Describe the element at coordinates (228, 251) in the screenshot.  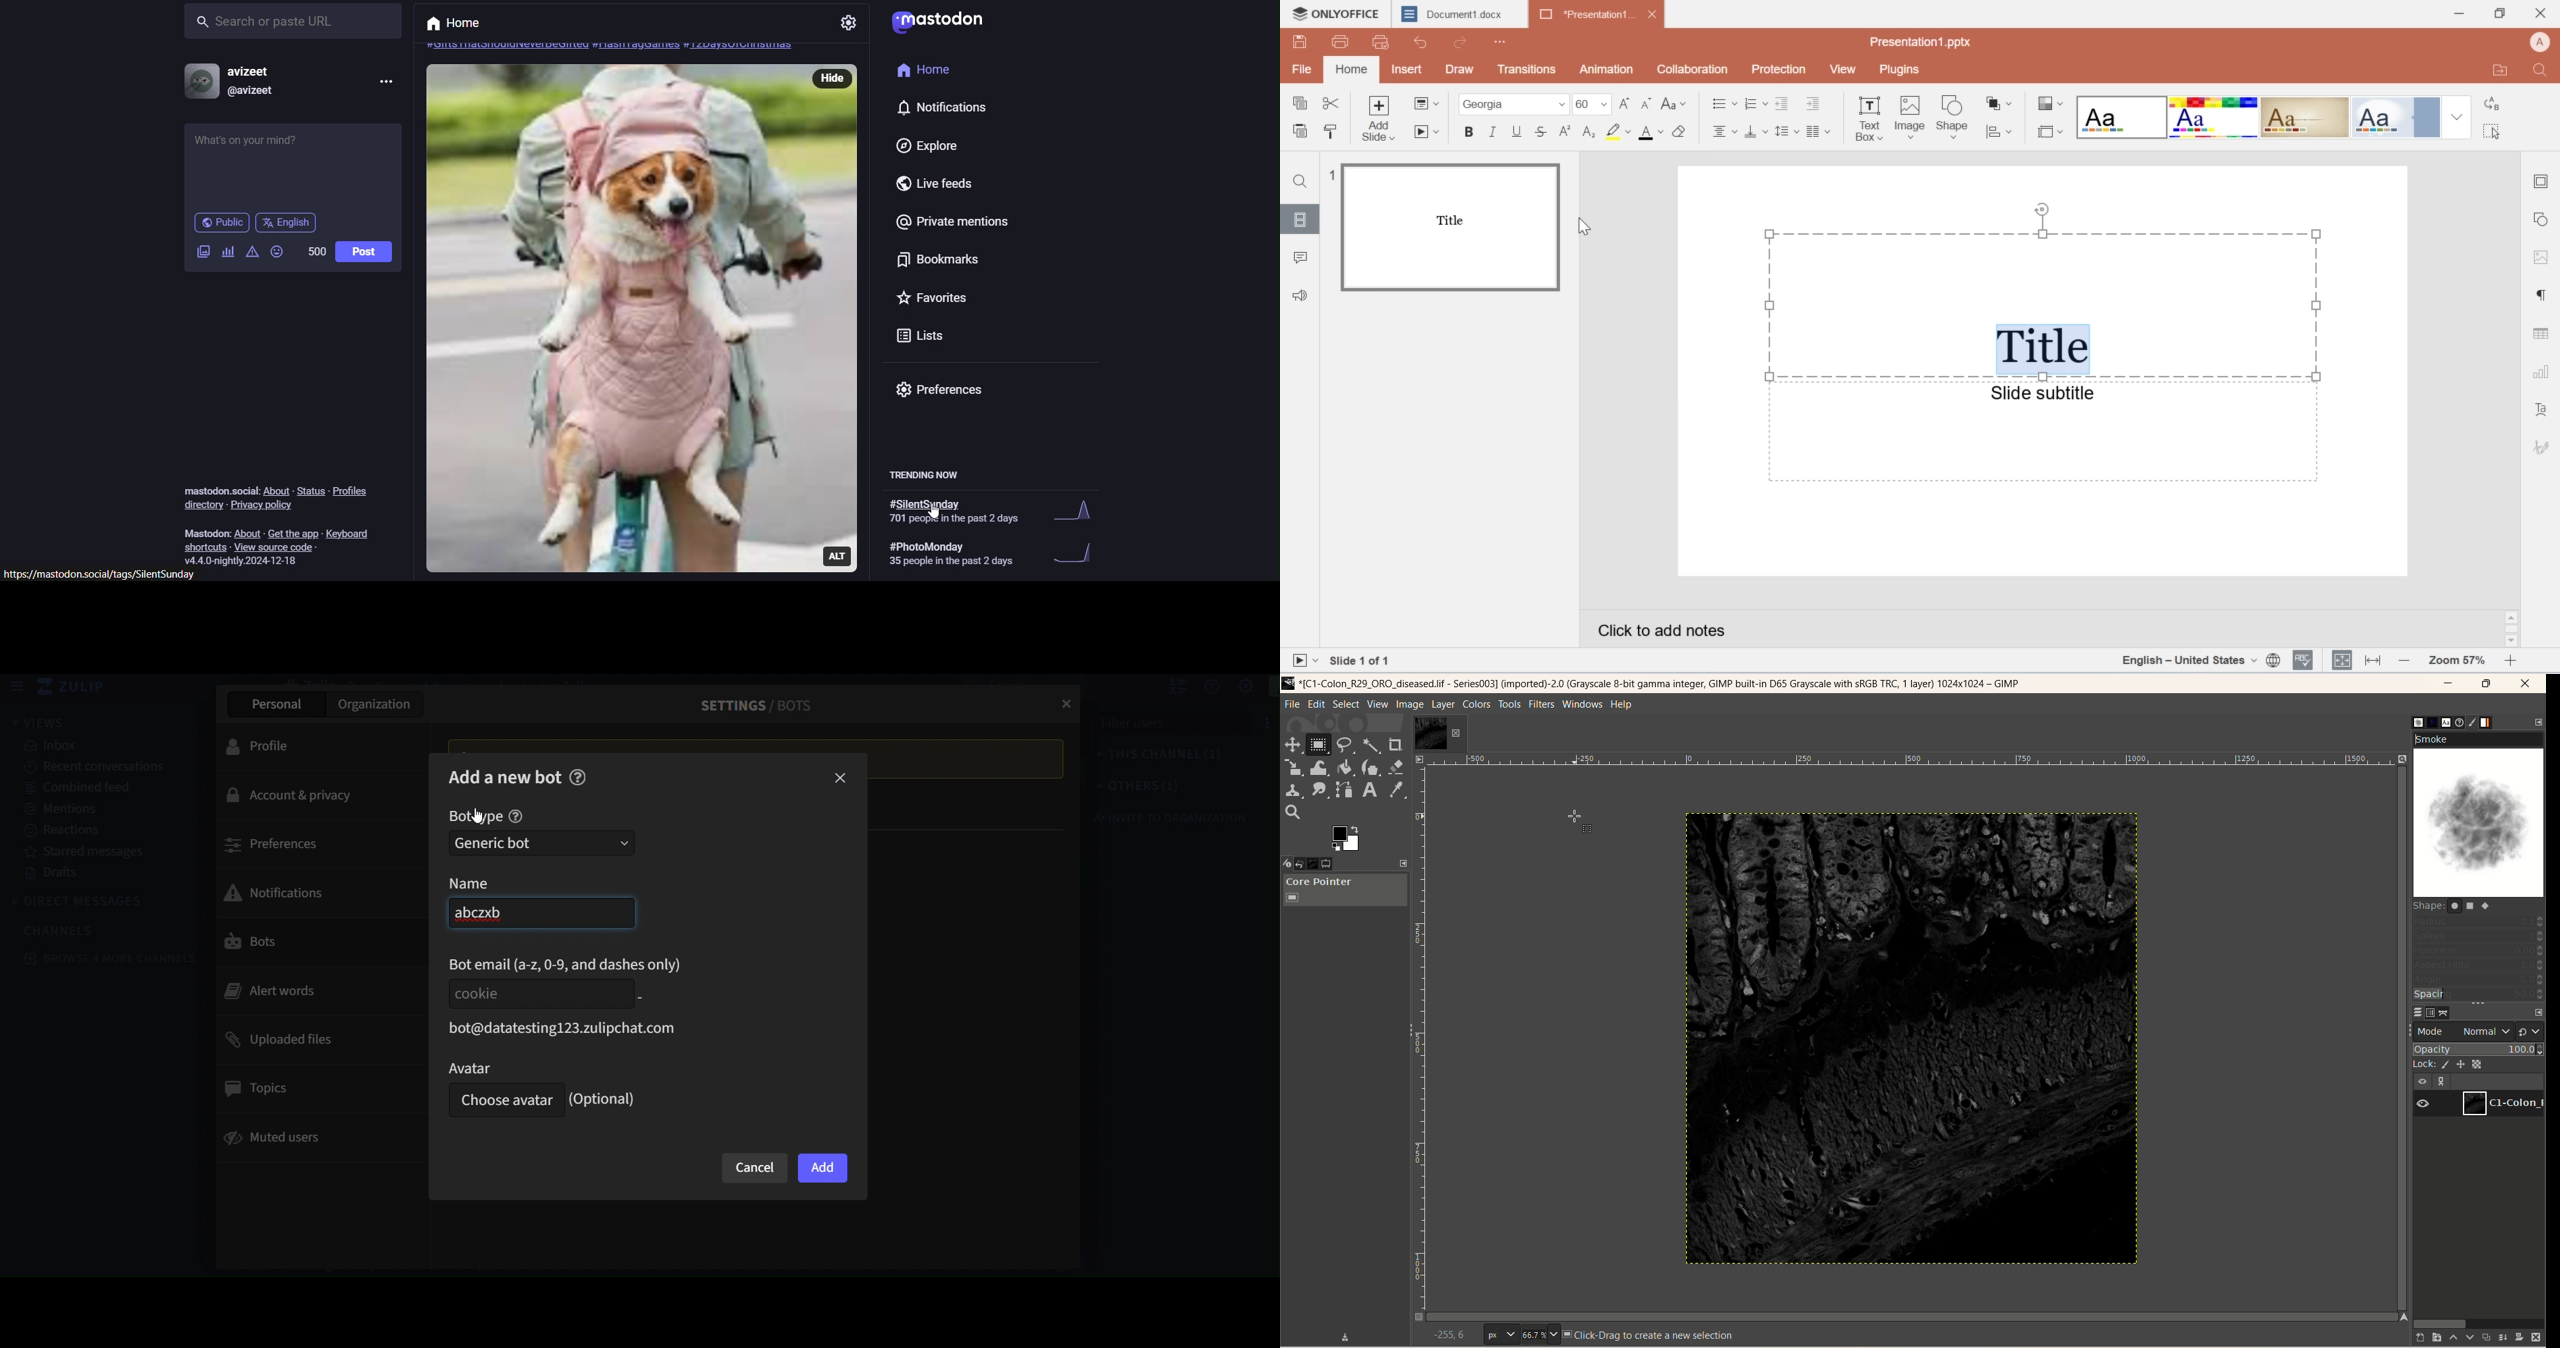
I see `add poll` at that location.